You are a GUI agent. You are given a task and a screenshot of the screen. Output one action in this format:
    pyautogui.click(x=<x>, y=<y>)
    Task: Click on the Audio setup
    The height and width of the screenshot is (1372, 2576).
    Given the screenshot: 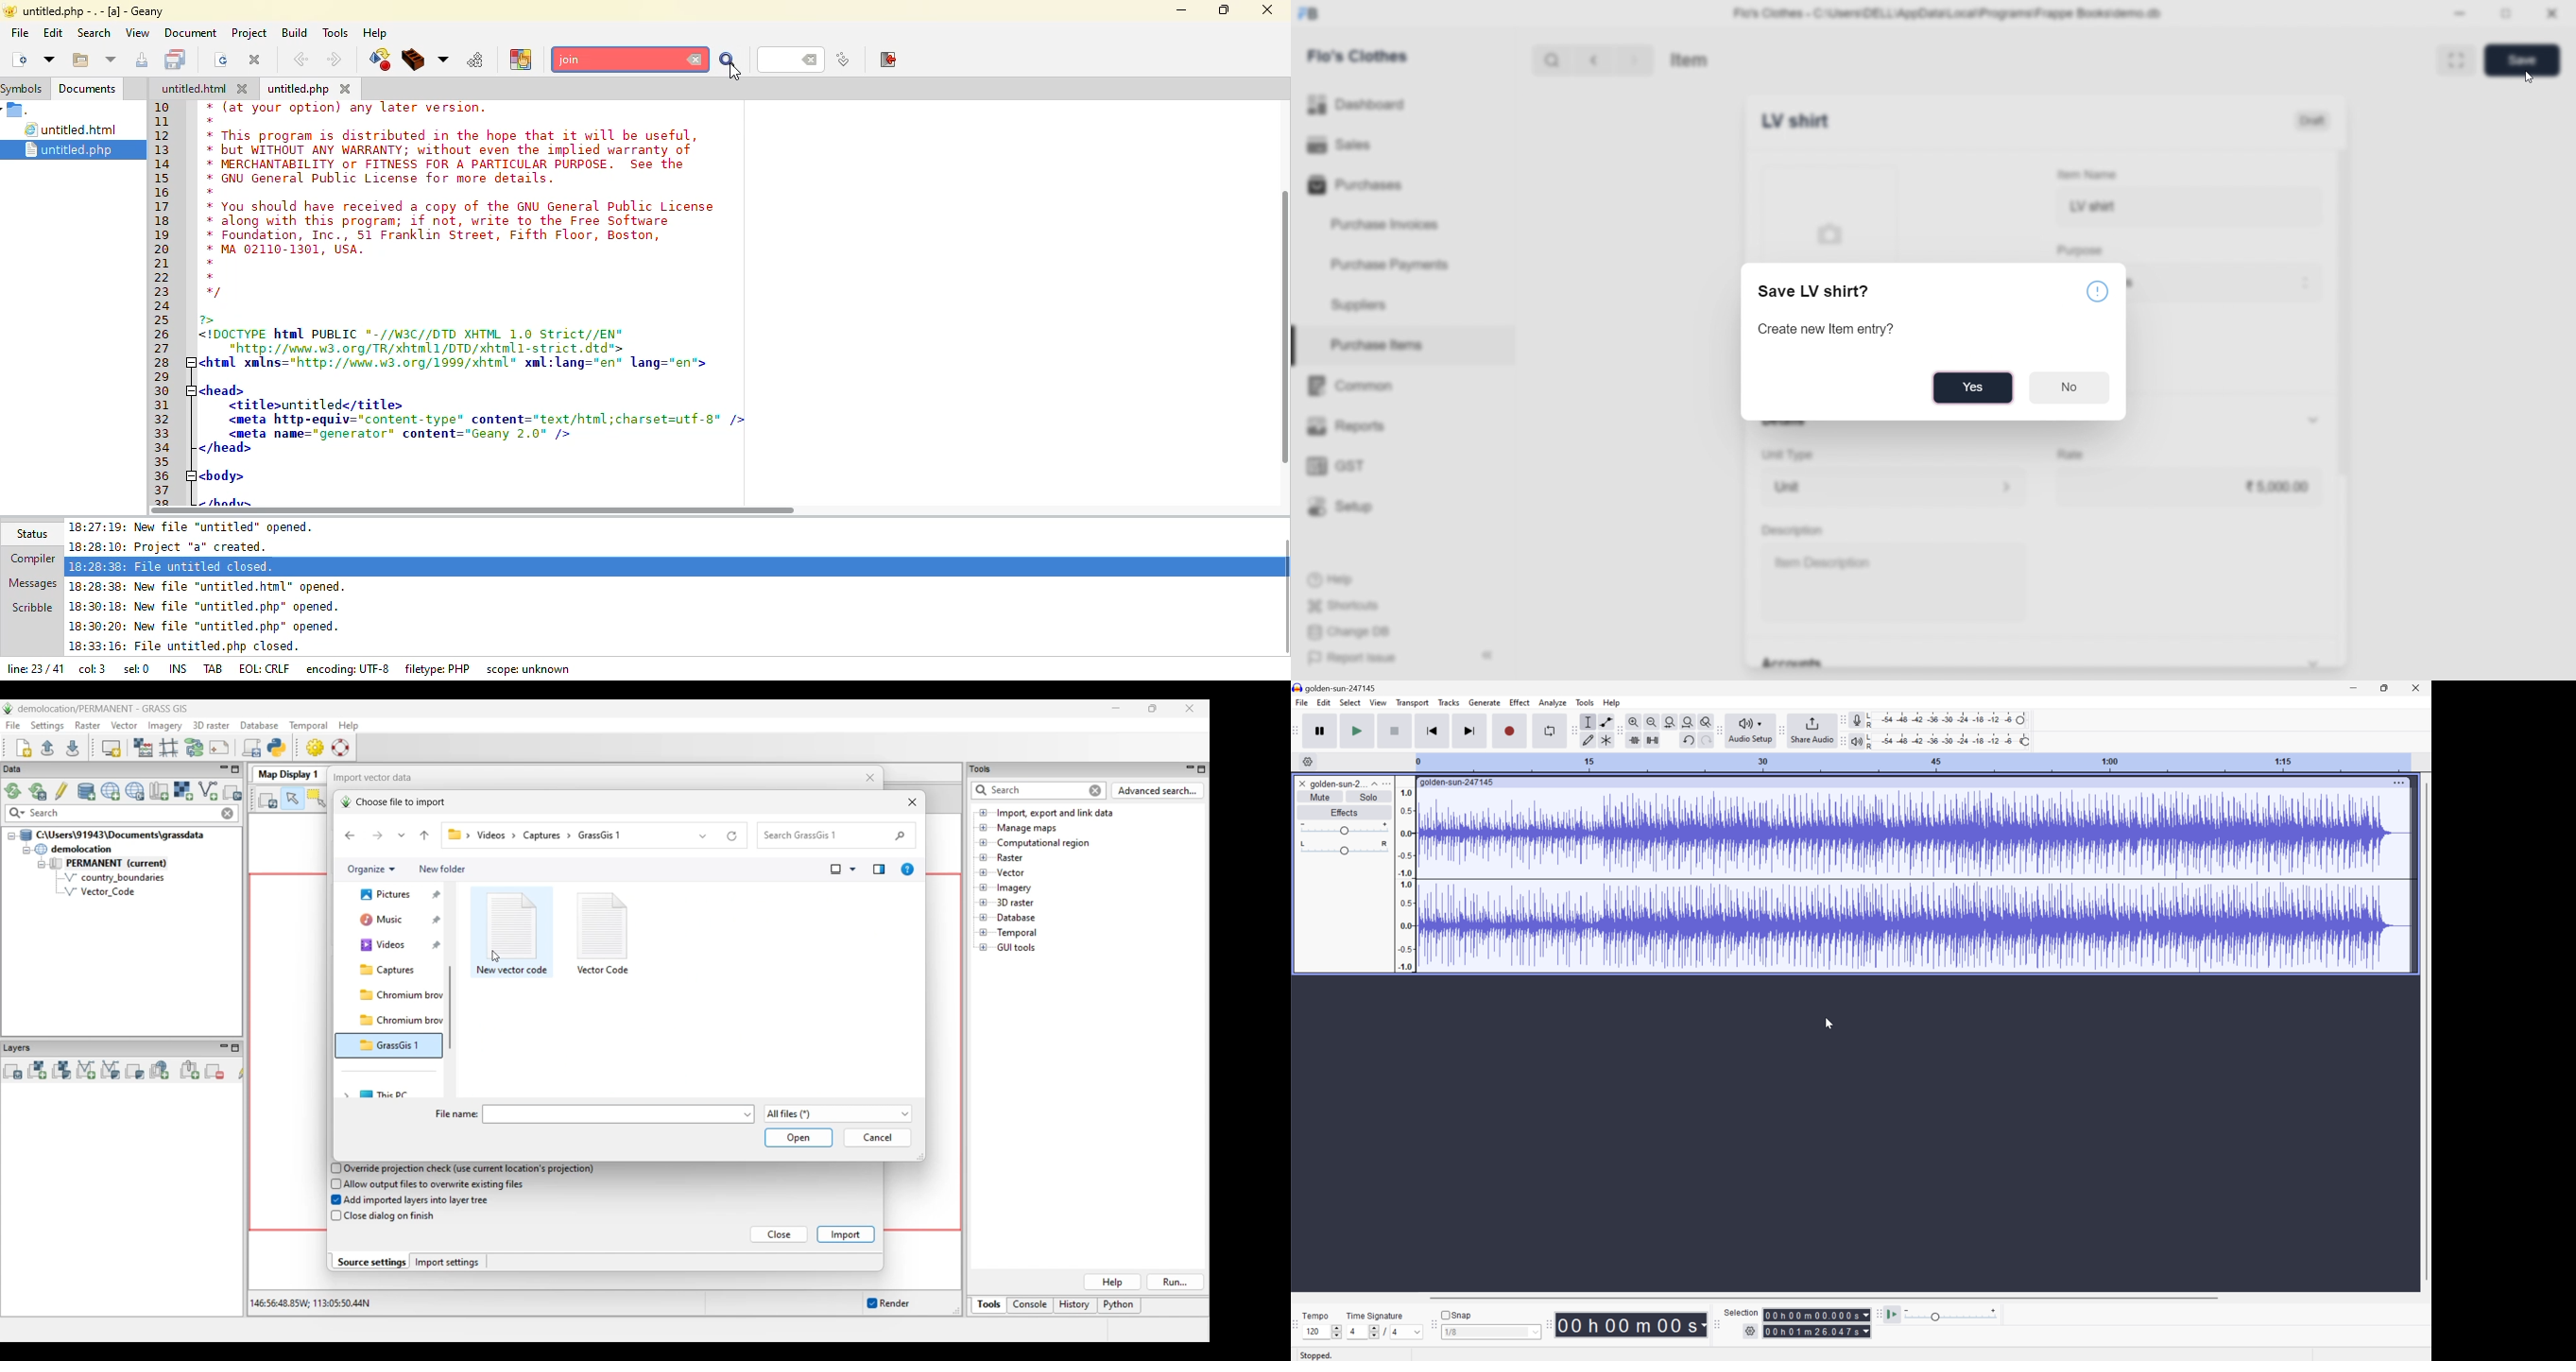 What is the action you would take?
    pyautogui.click(x=1751, y=731)
    